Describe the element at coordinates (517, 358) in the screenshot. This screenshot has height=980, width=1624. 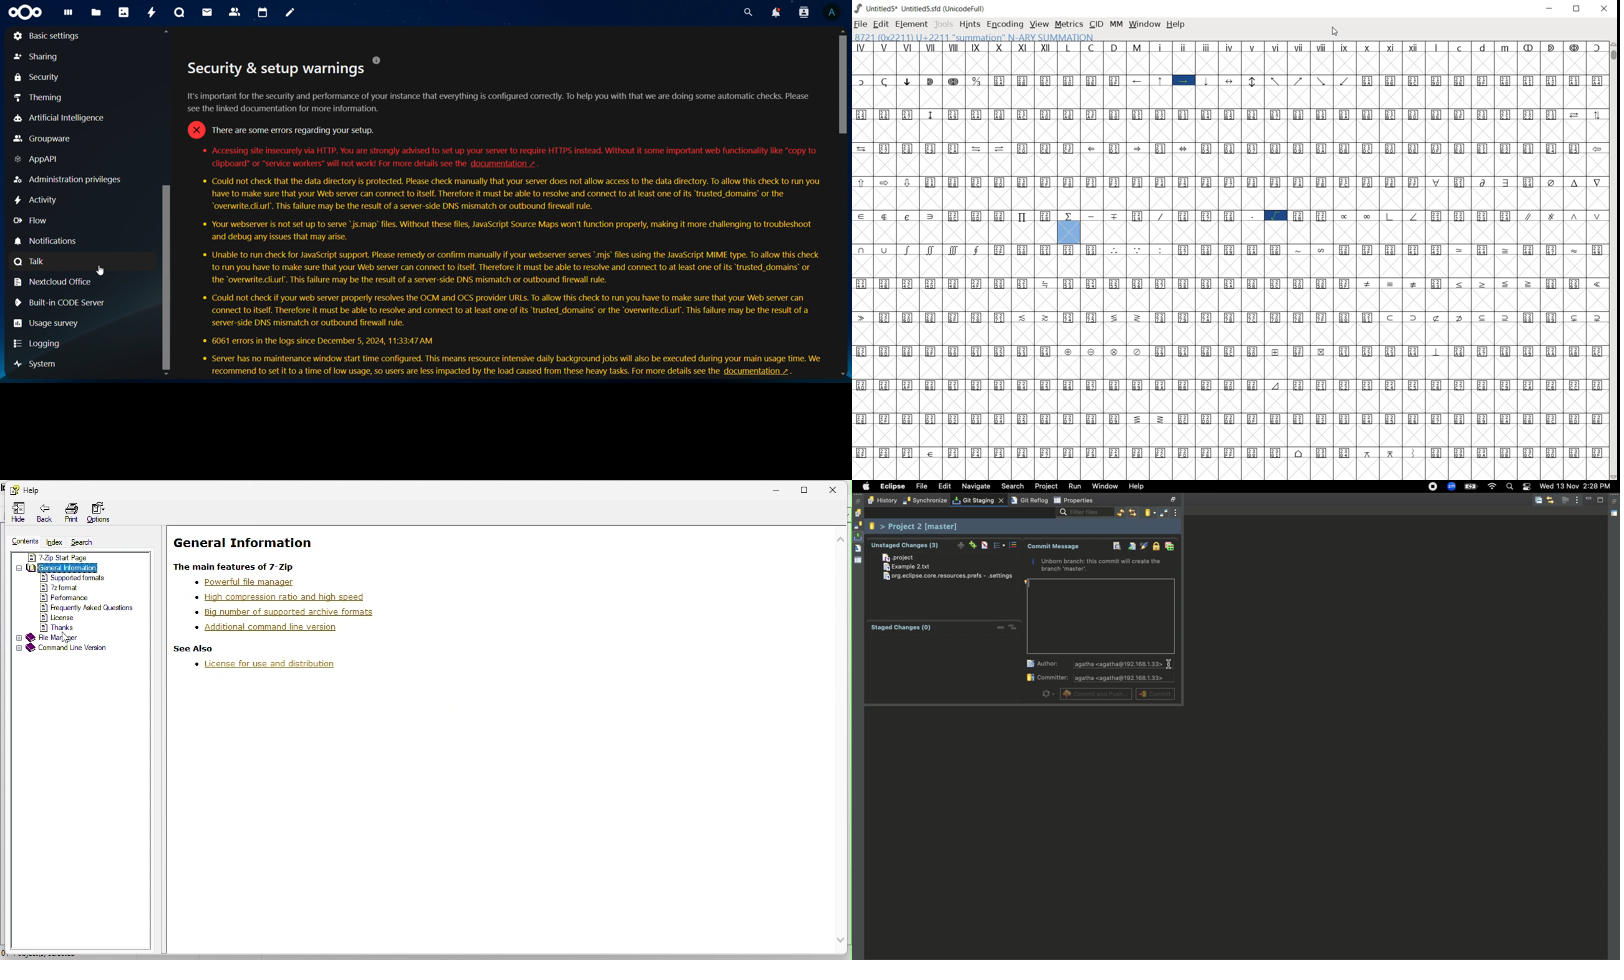
I see `« Server has no maintenance window start time configured. This means resource intensive daily background jobs will also be executed during your main usage time. We` at that location.